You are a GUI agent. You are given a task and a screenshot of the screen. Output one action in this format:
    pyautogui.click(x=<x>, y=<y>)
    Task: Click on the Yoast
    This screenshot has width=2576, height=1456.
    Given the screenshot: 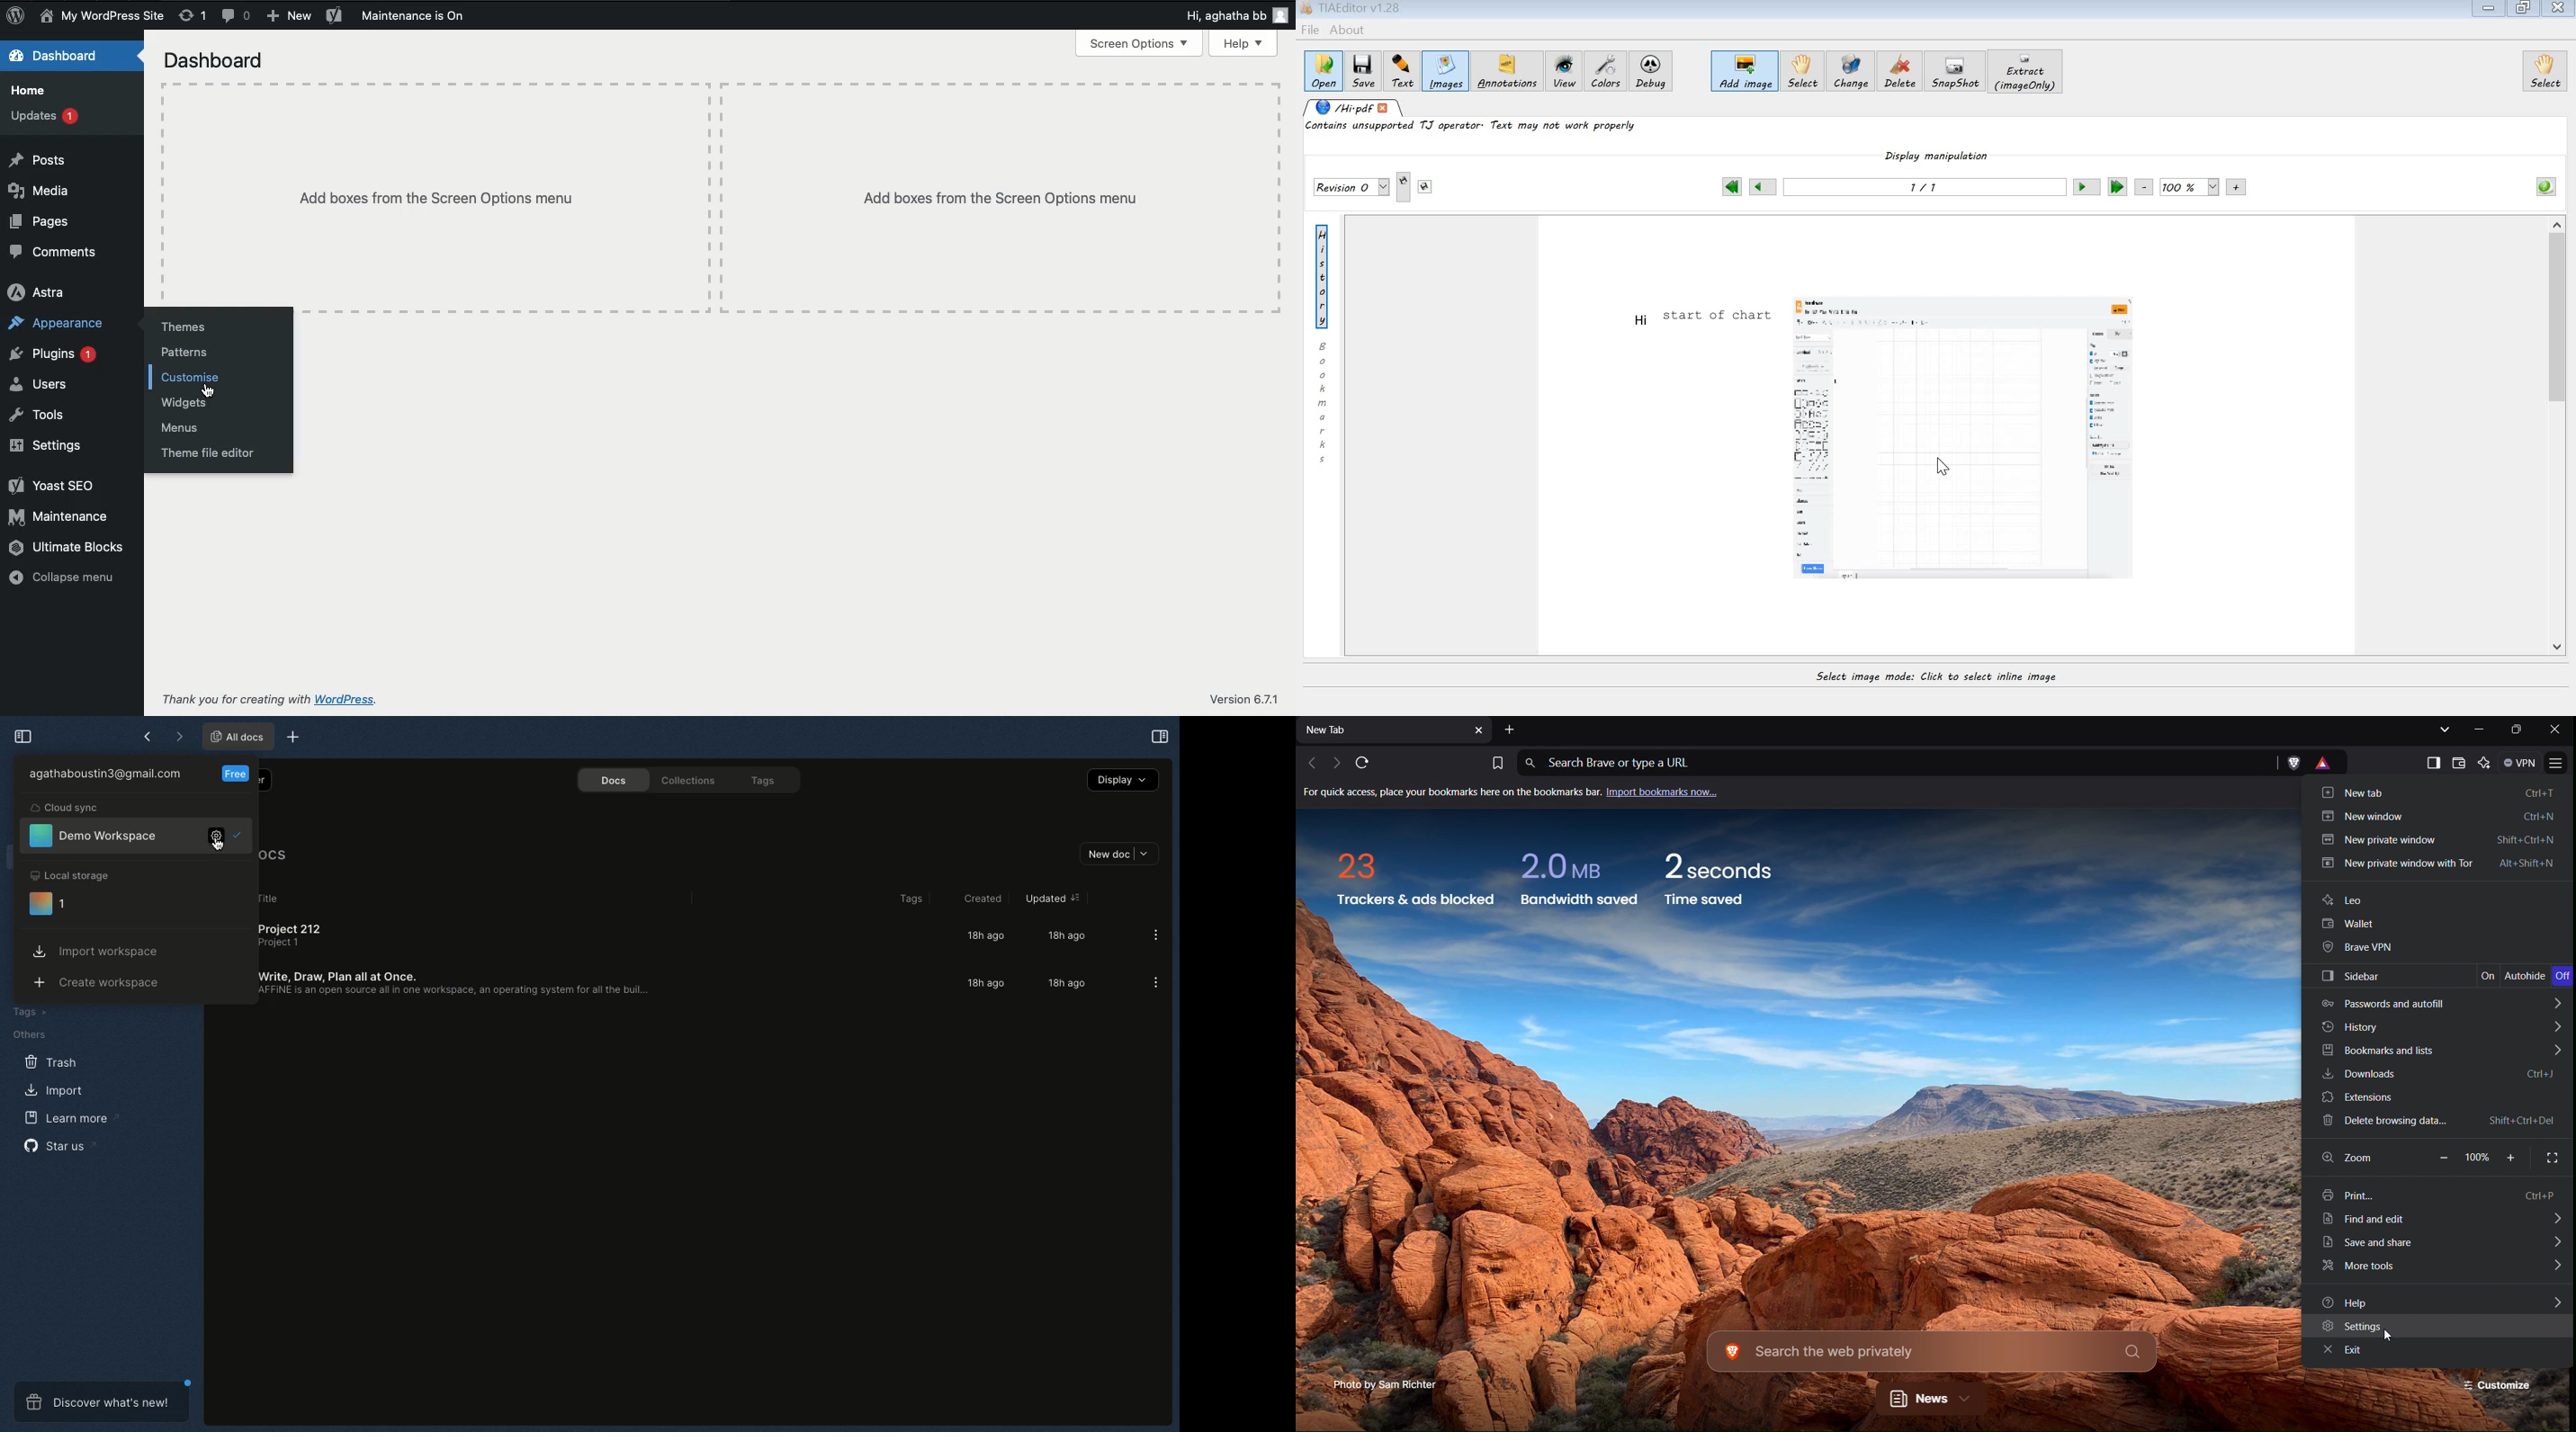 What is the action you would take?
    pyautogui.click(x=337, y=15)
    